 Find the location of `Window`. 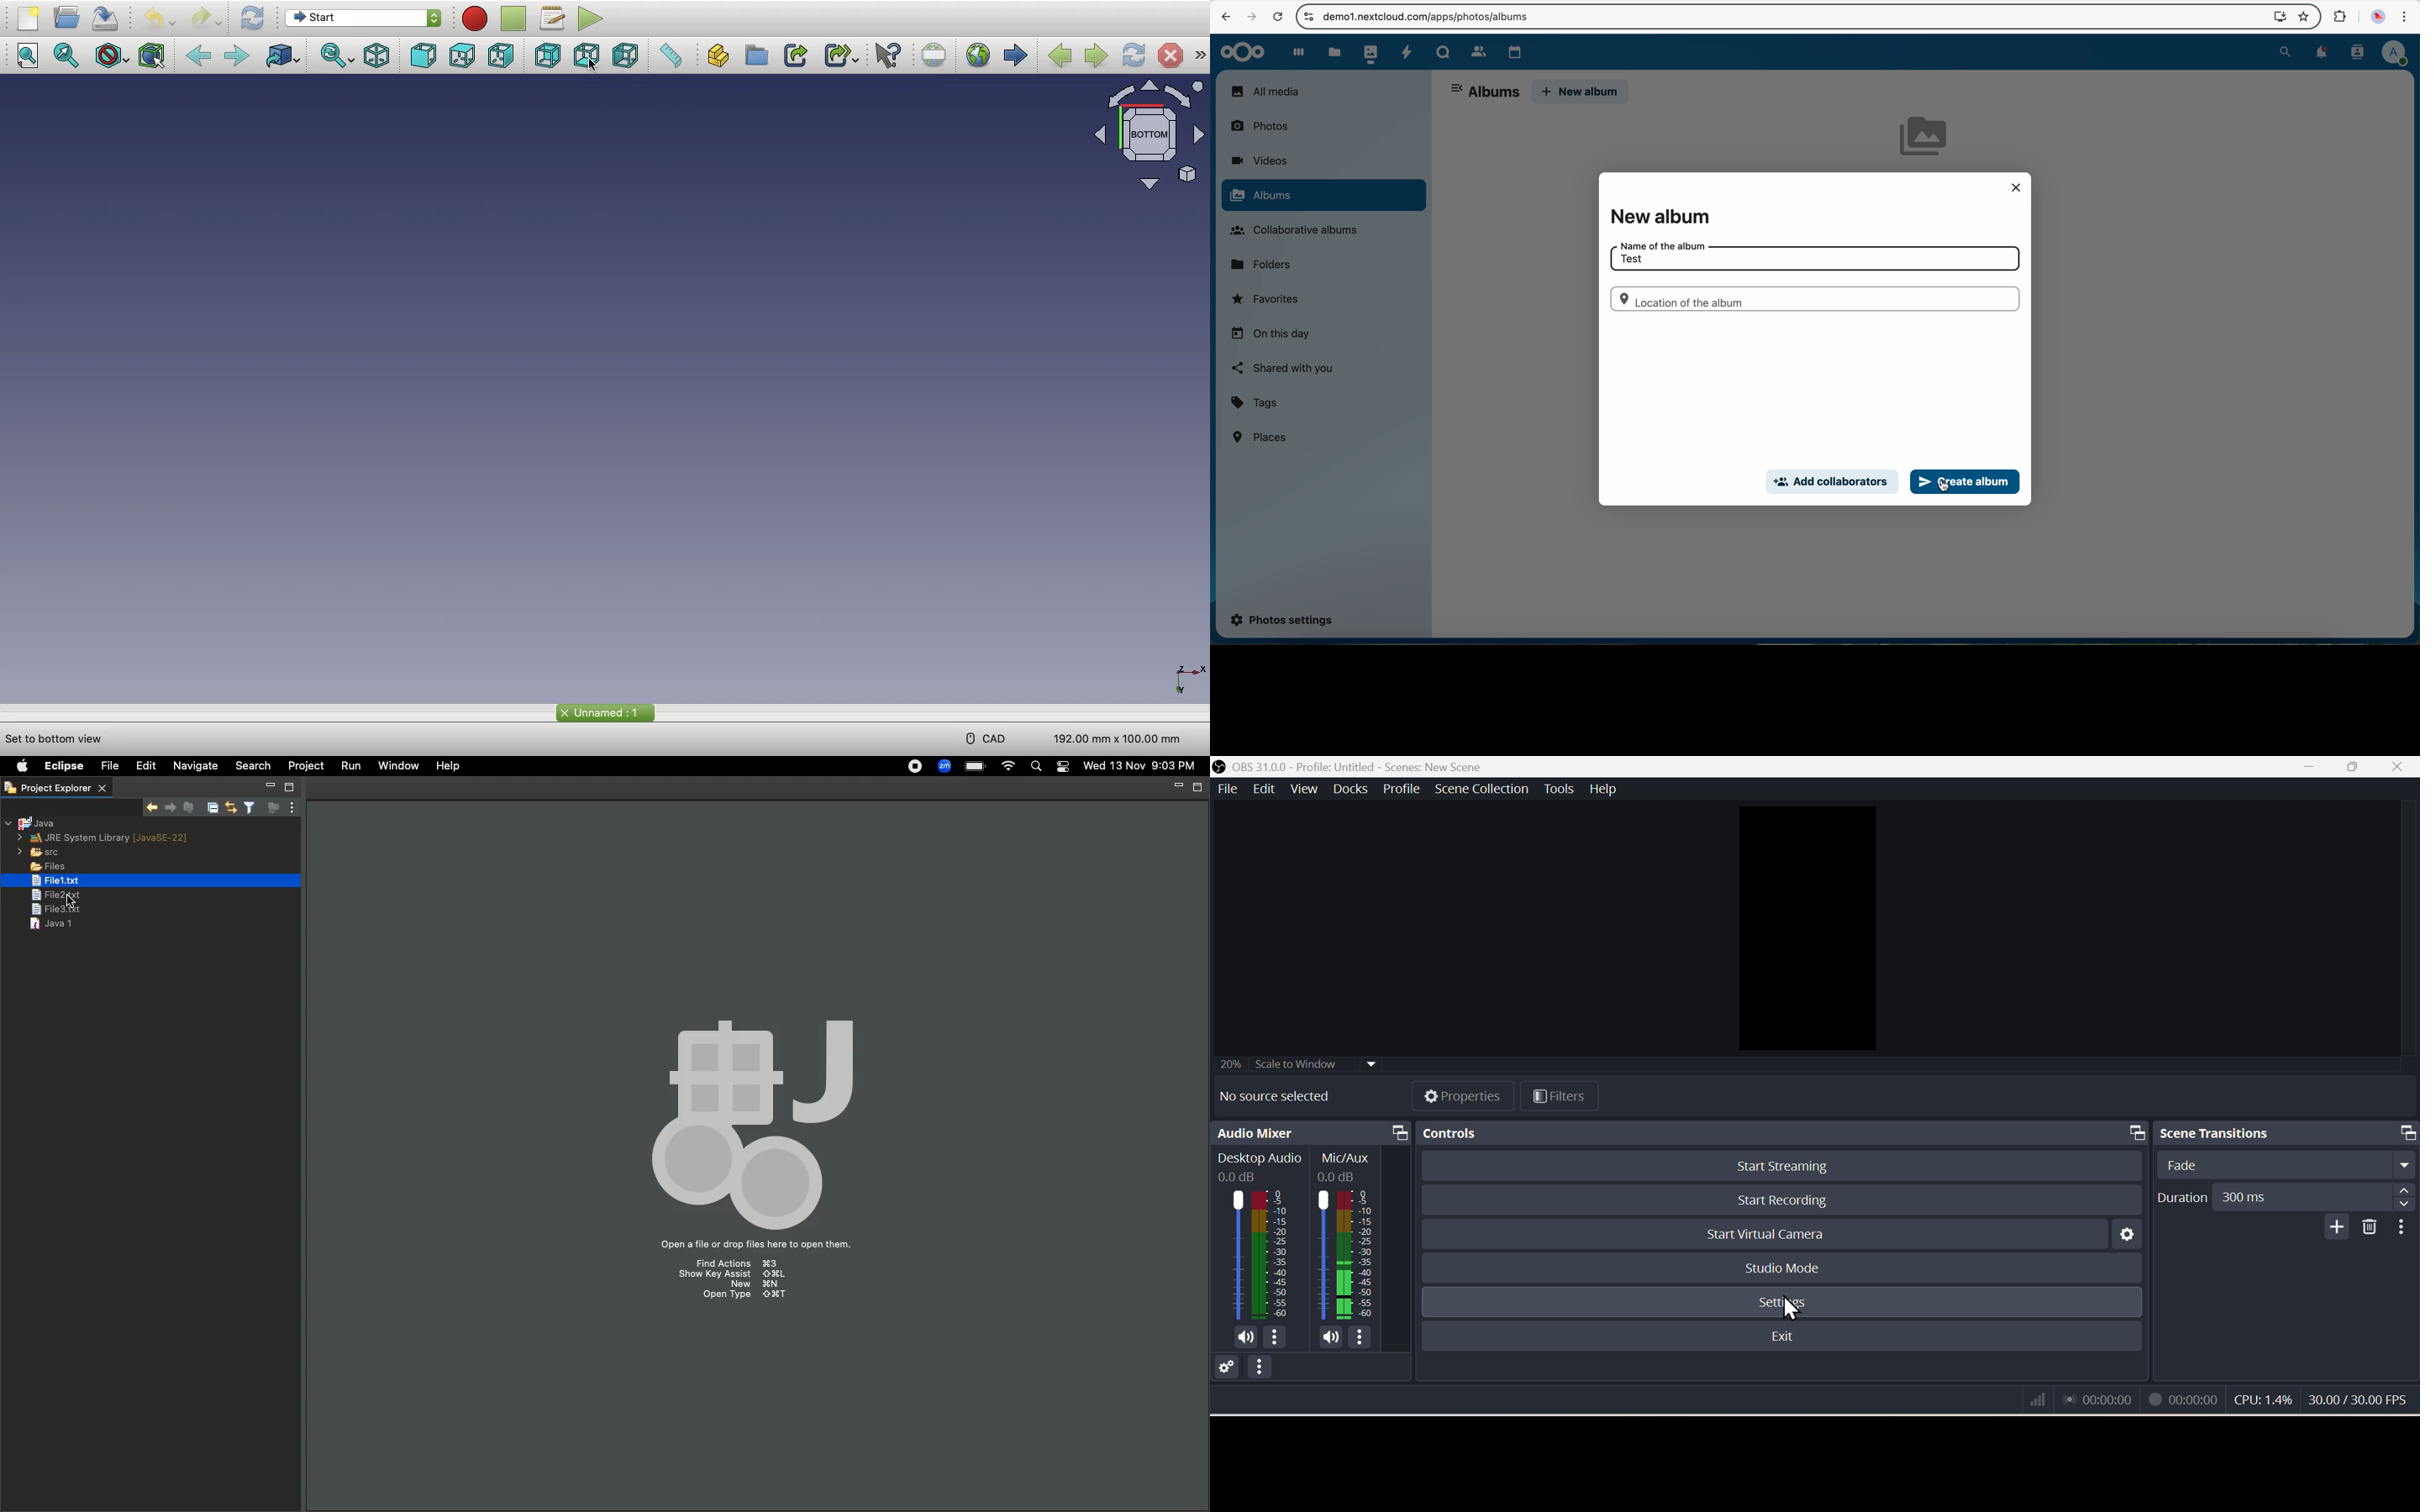

Window is located at coordinates (400, 765).